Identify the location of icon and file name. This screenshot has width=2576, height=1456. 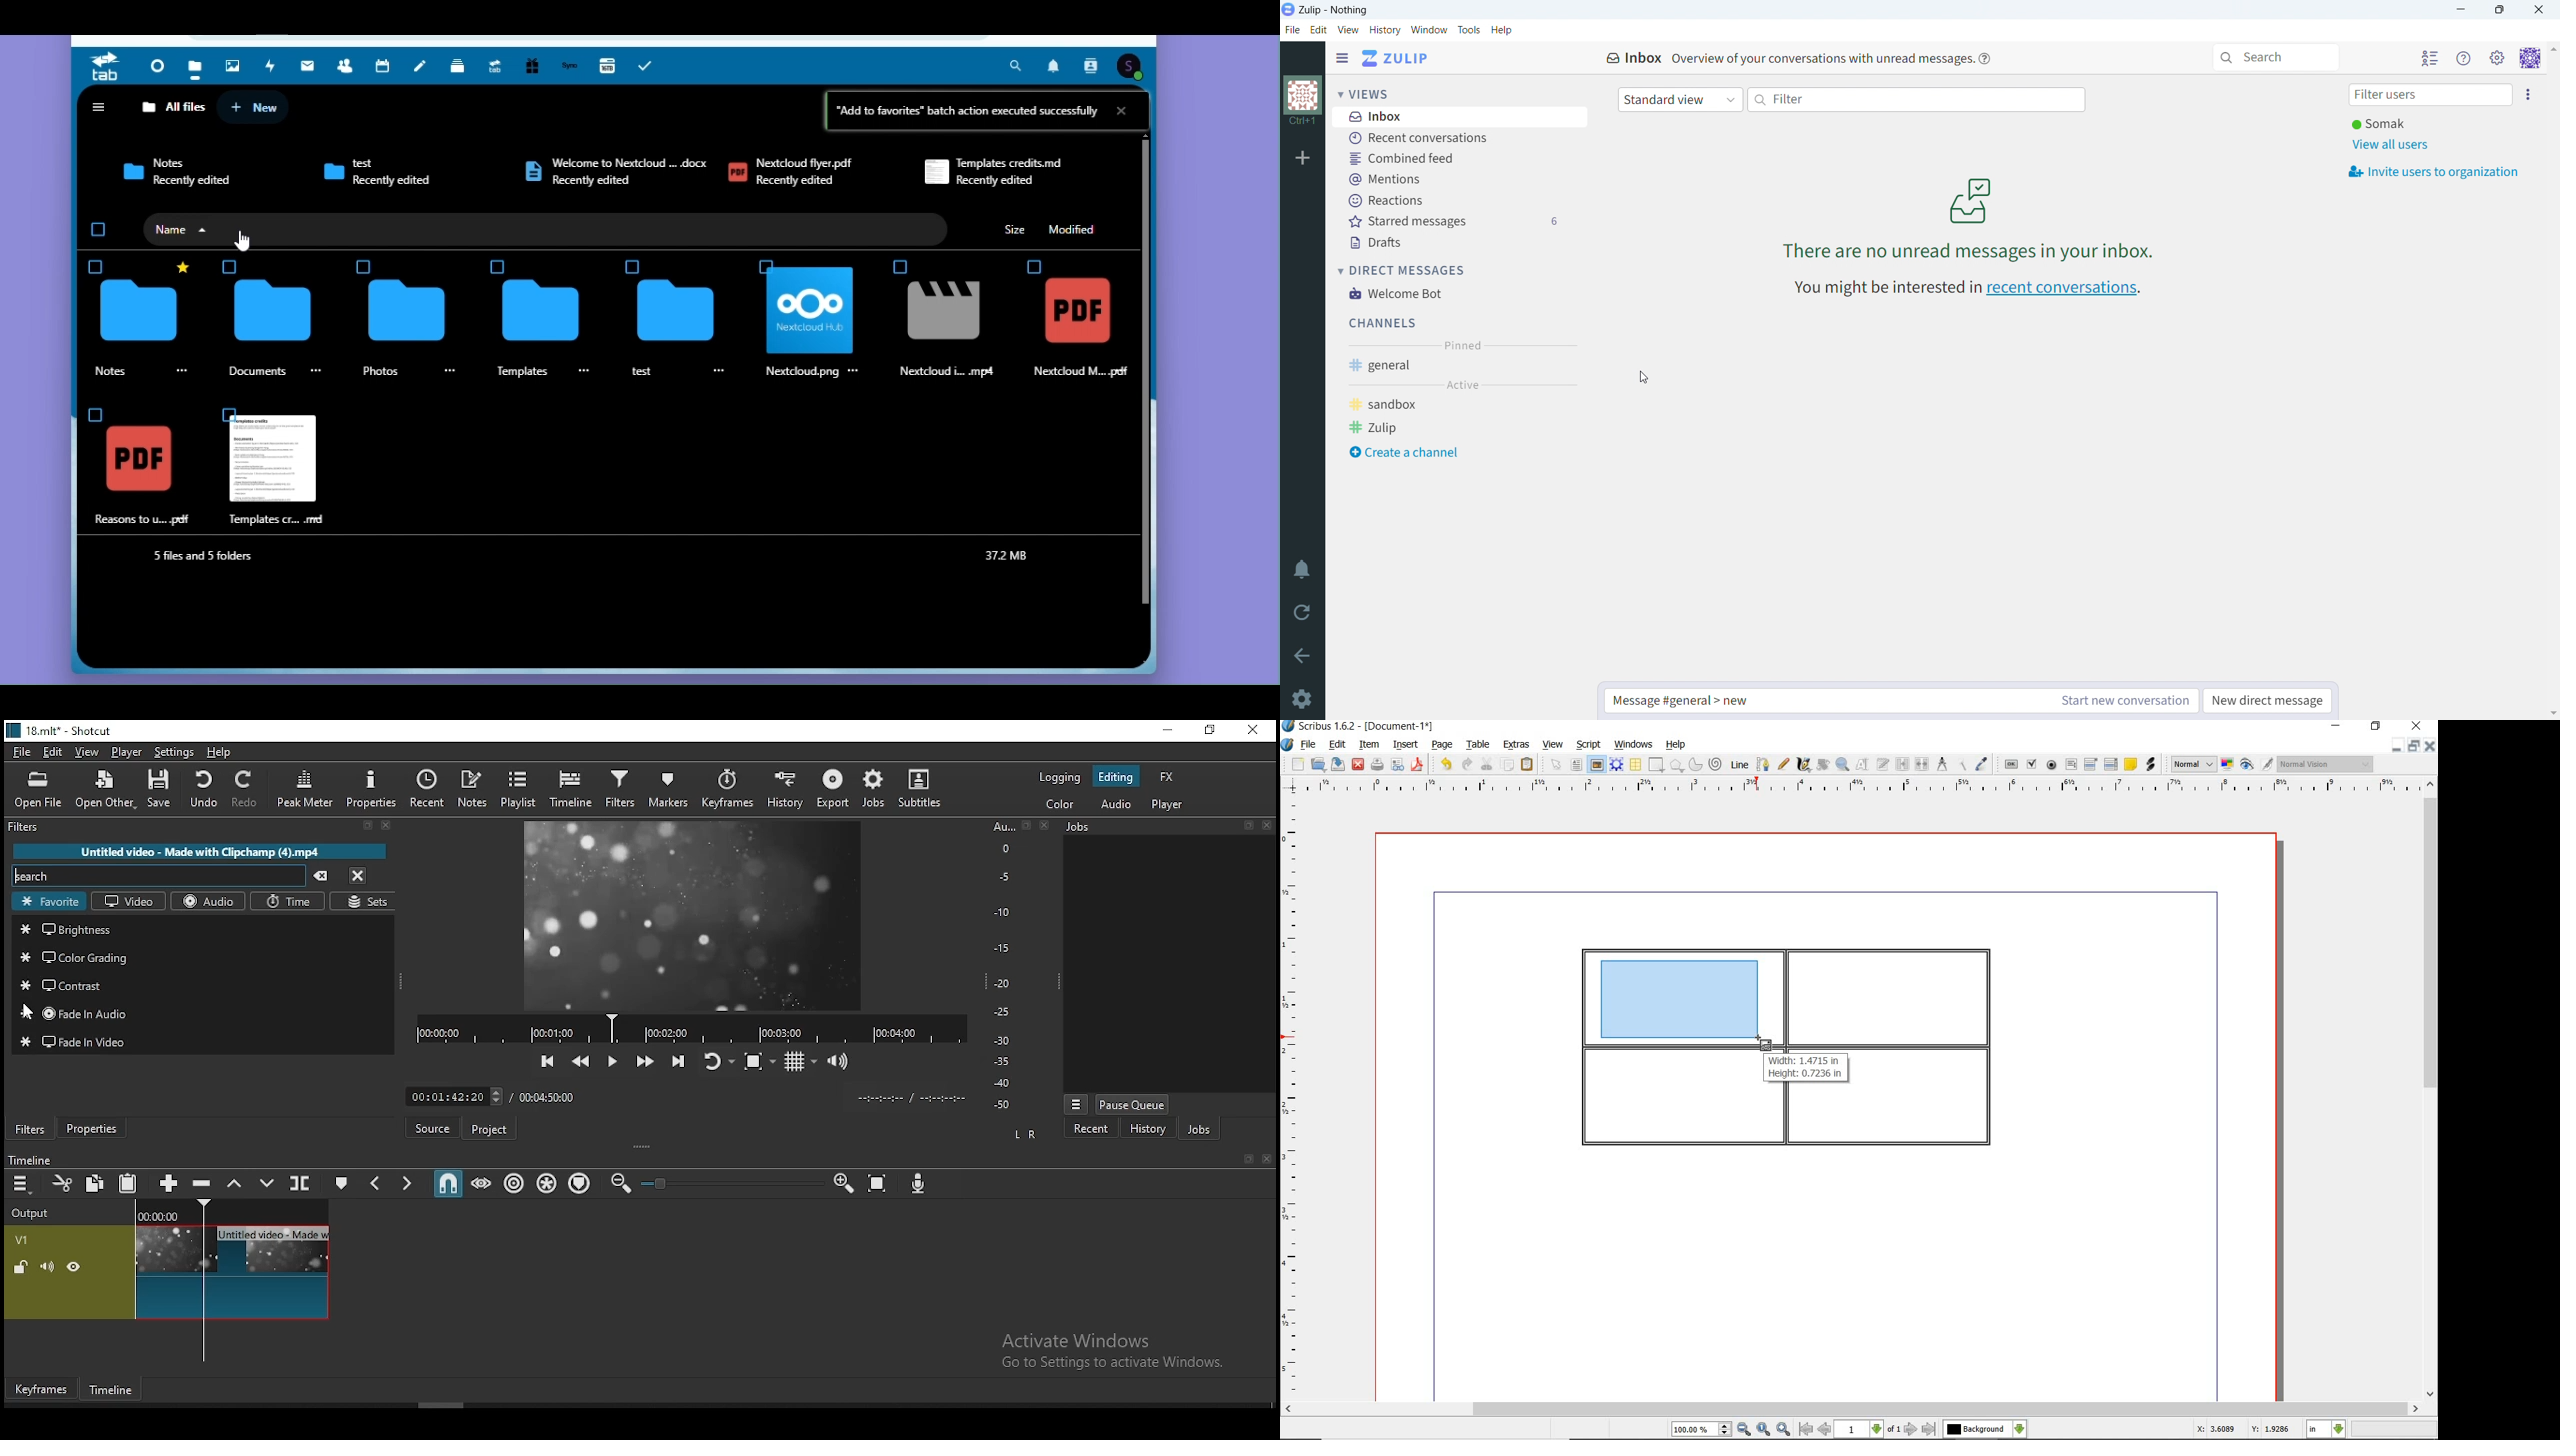
(58, 731).